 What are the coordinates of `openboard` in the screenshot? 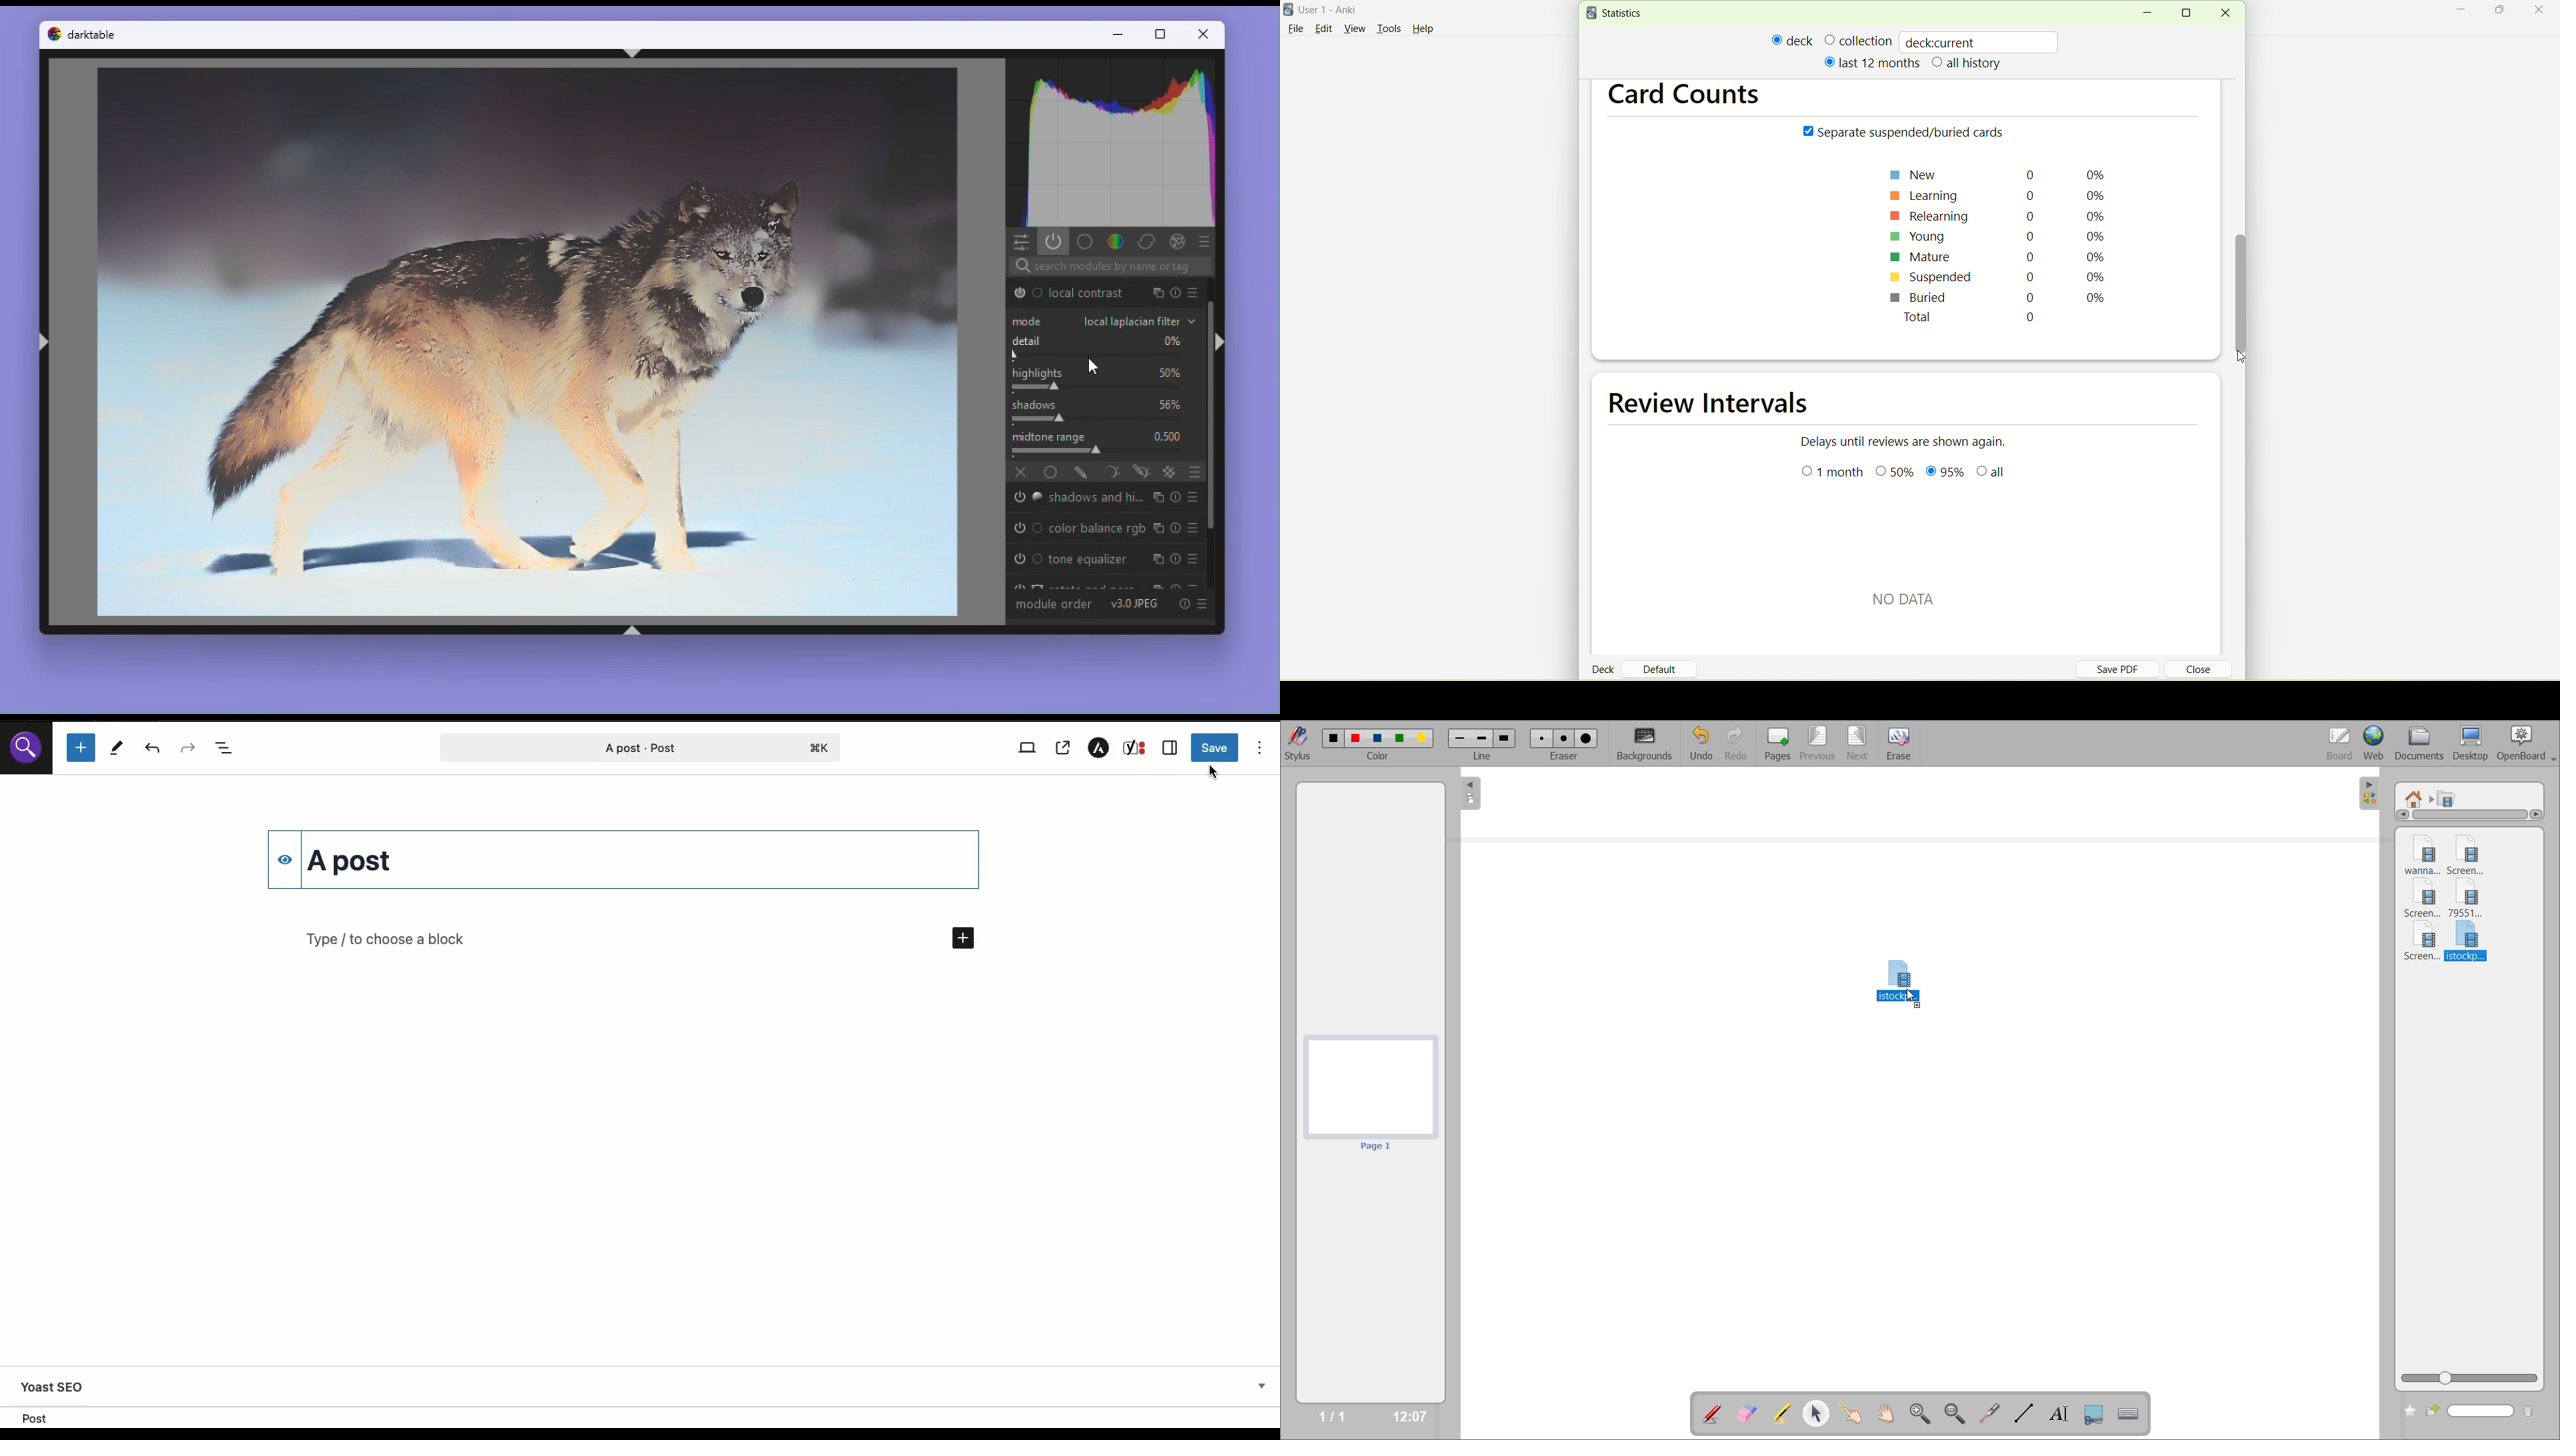 It's located at (2529, 741).